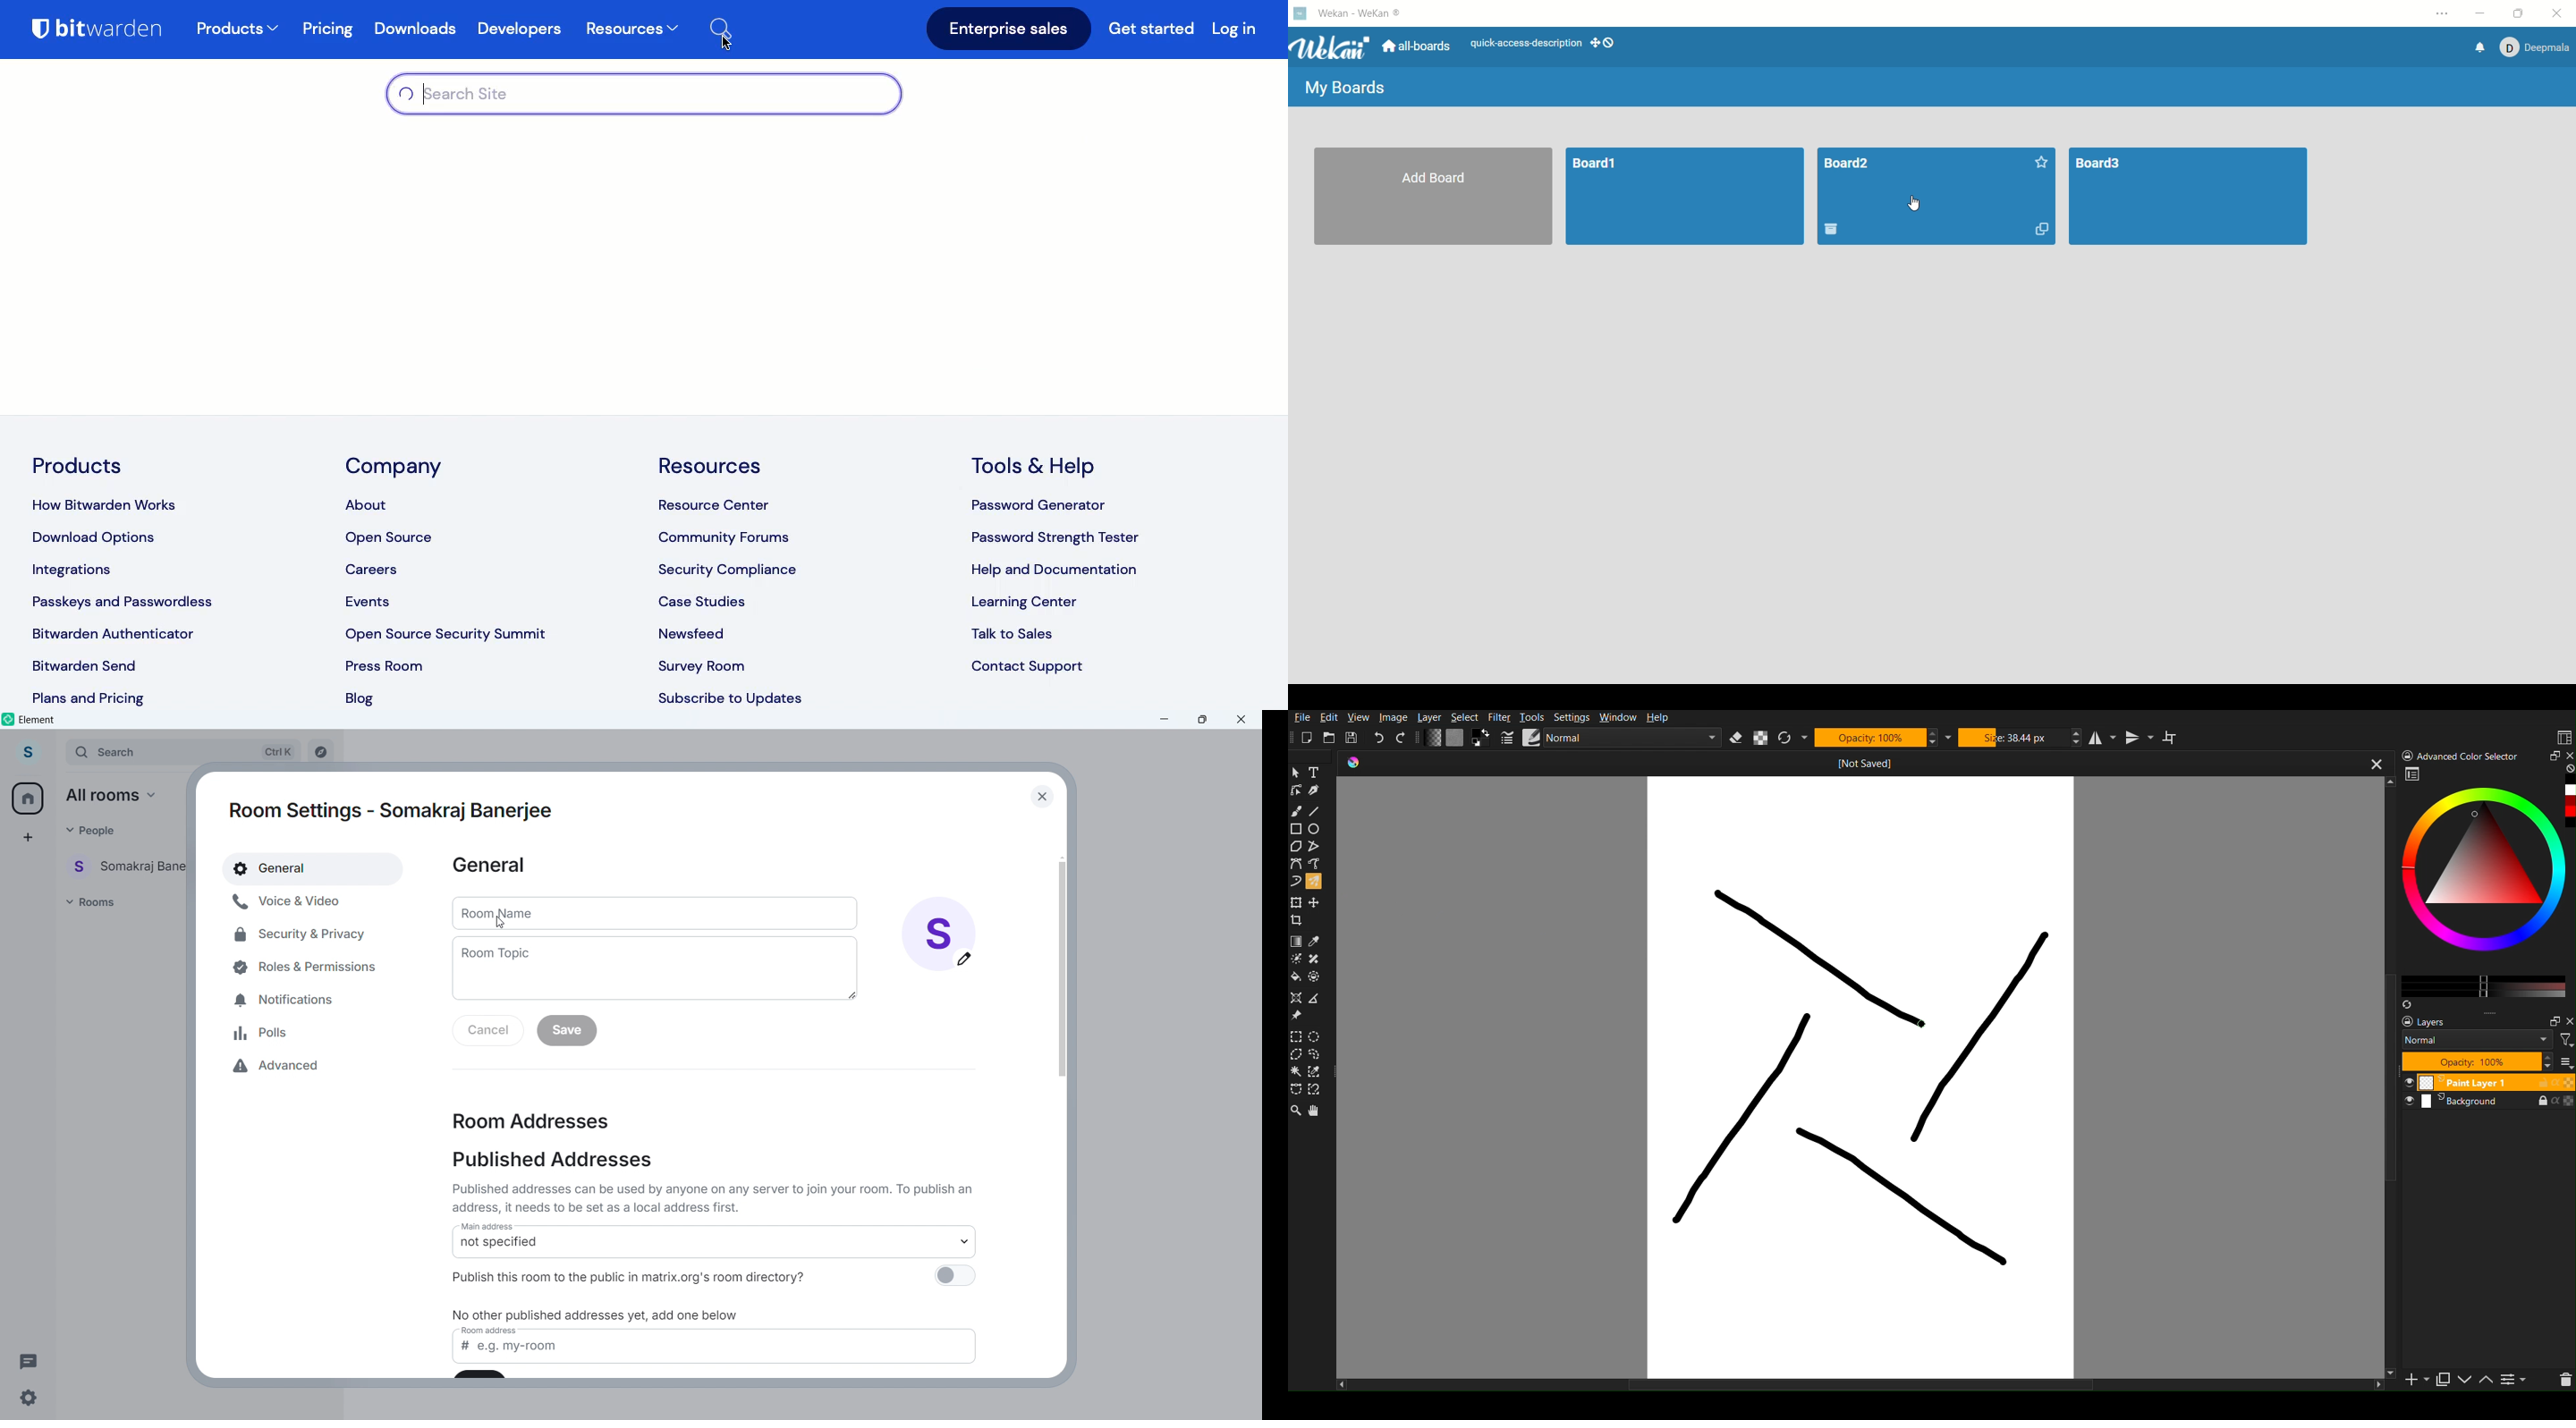 This screenshot has width=2576, height=1428. I want to click on Settings , so click(28, 1401).